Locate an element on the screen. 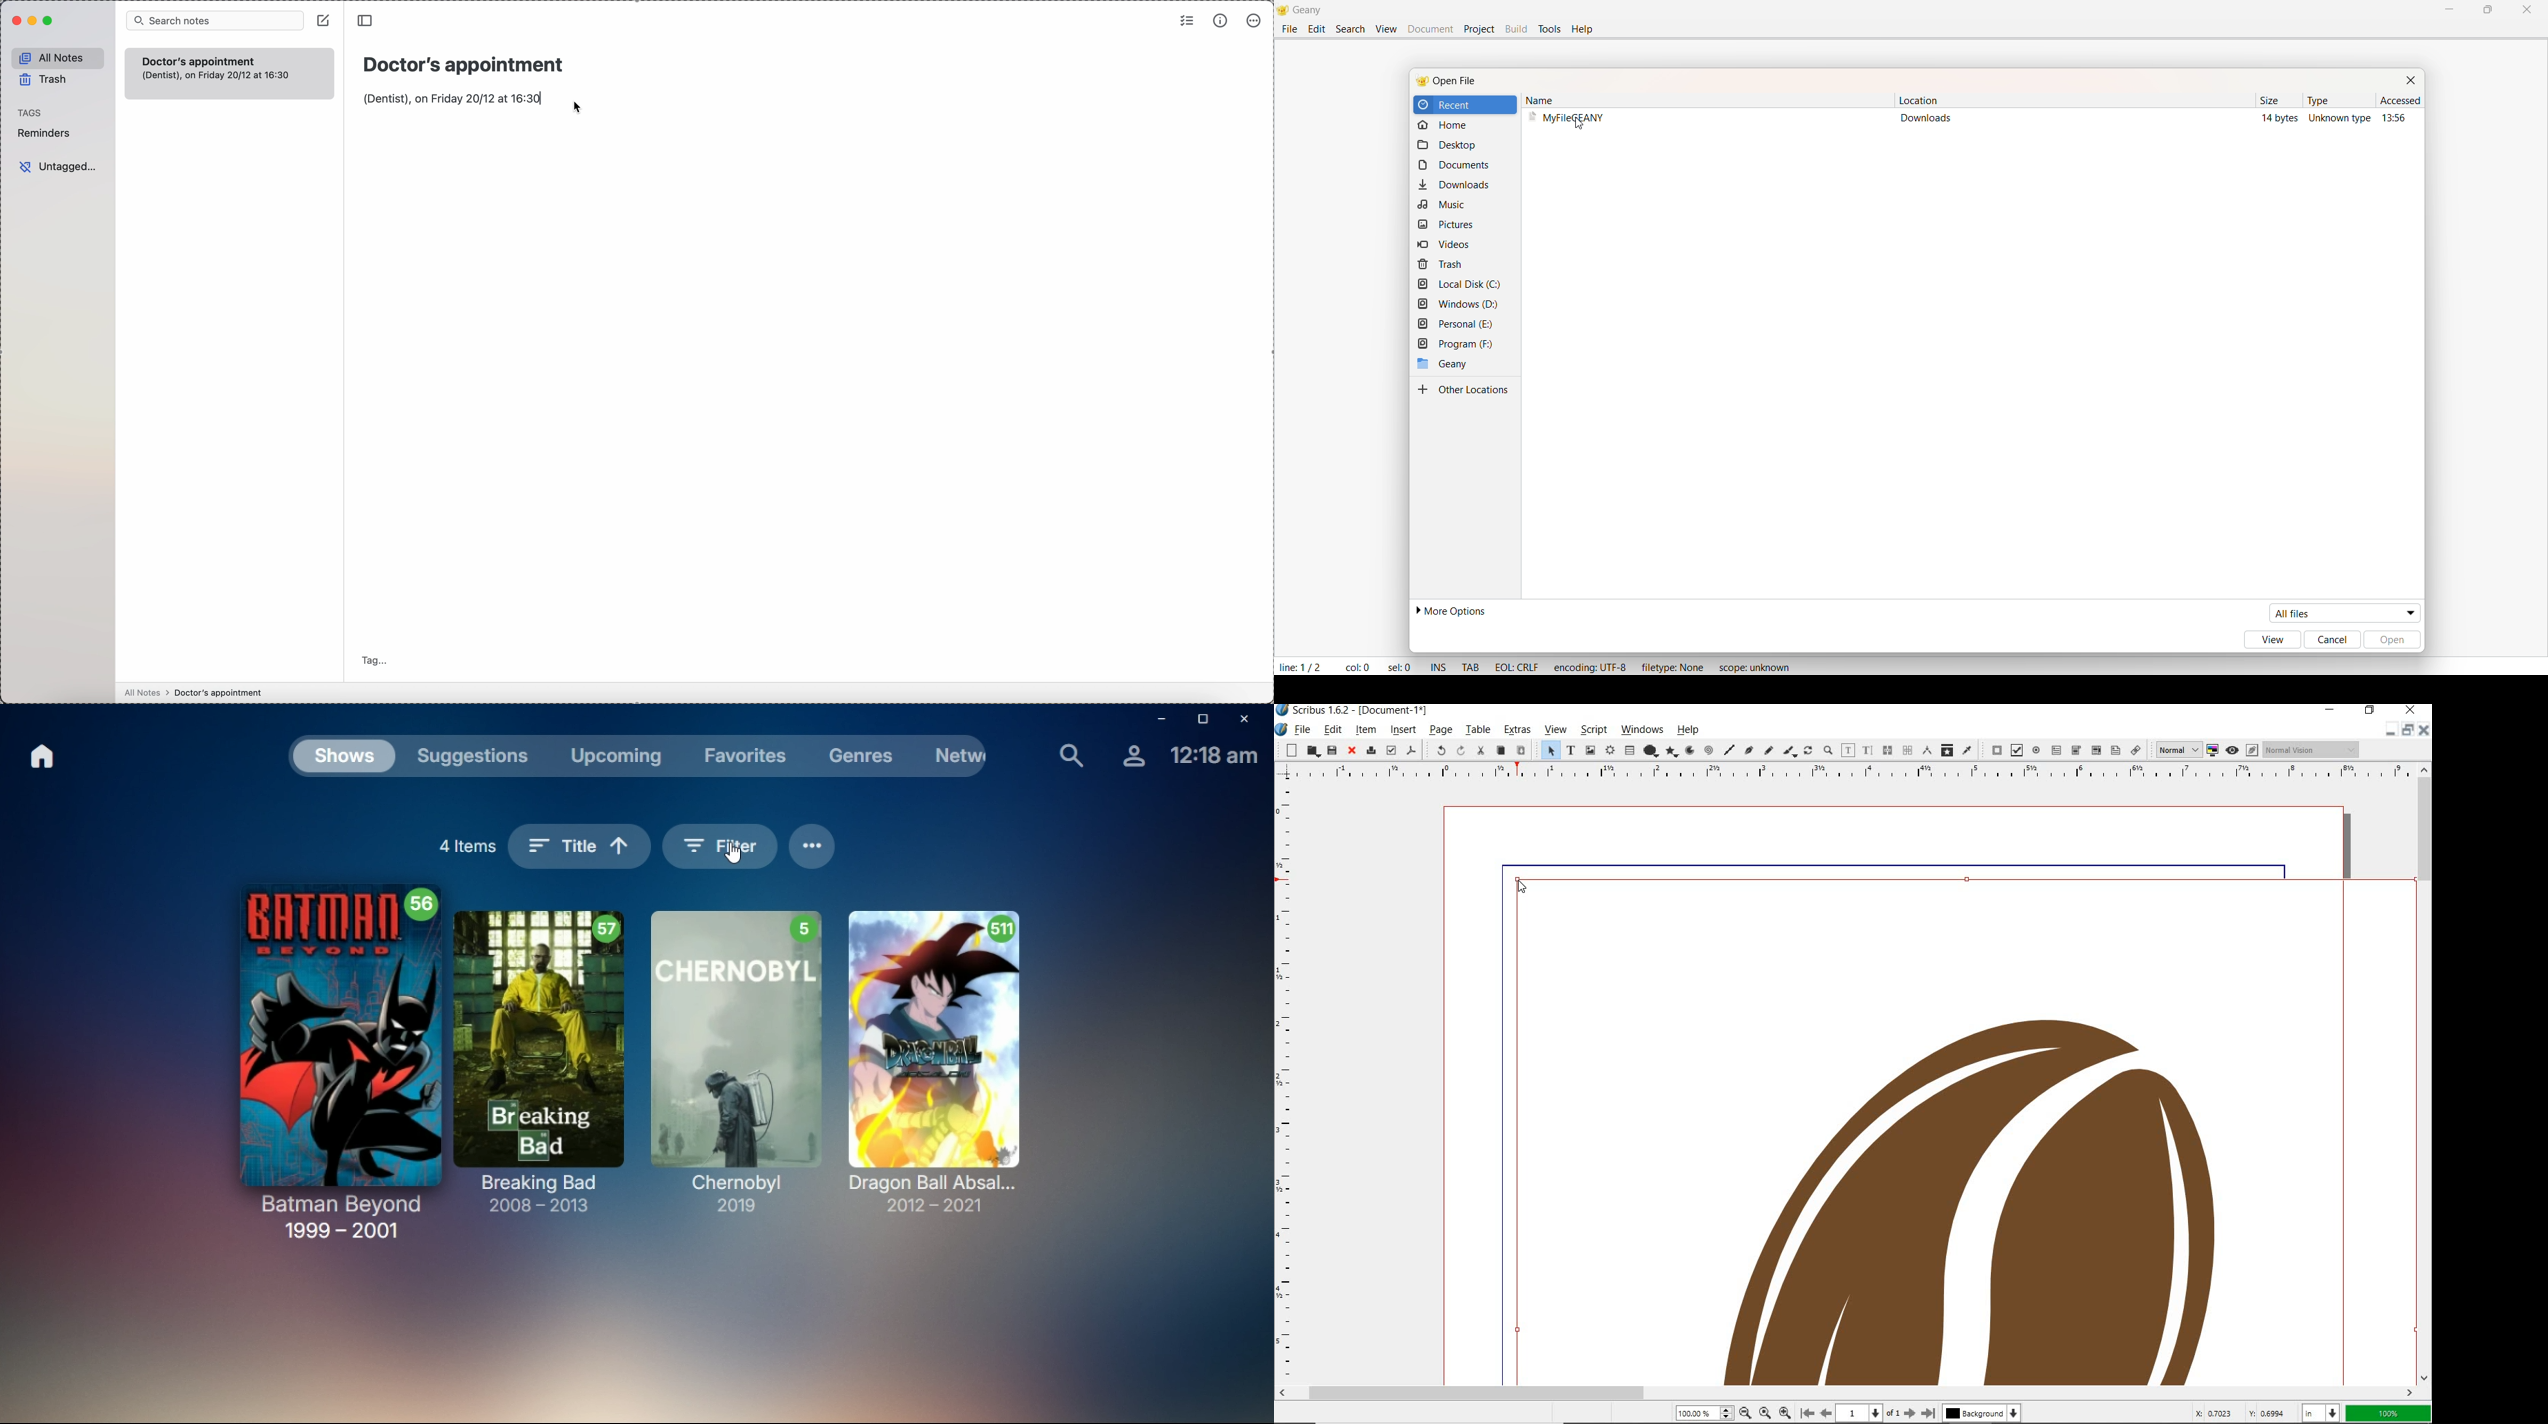 The width and height of the screenshot is (2548, 1428). search notes is located at coordinates (216, 20).